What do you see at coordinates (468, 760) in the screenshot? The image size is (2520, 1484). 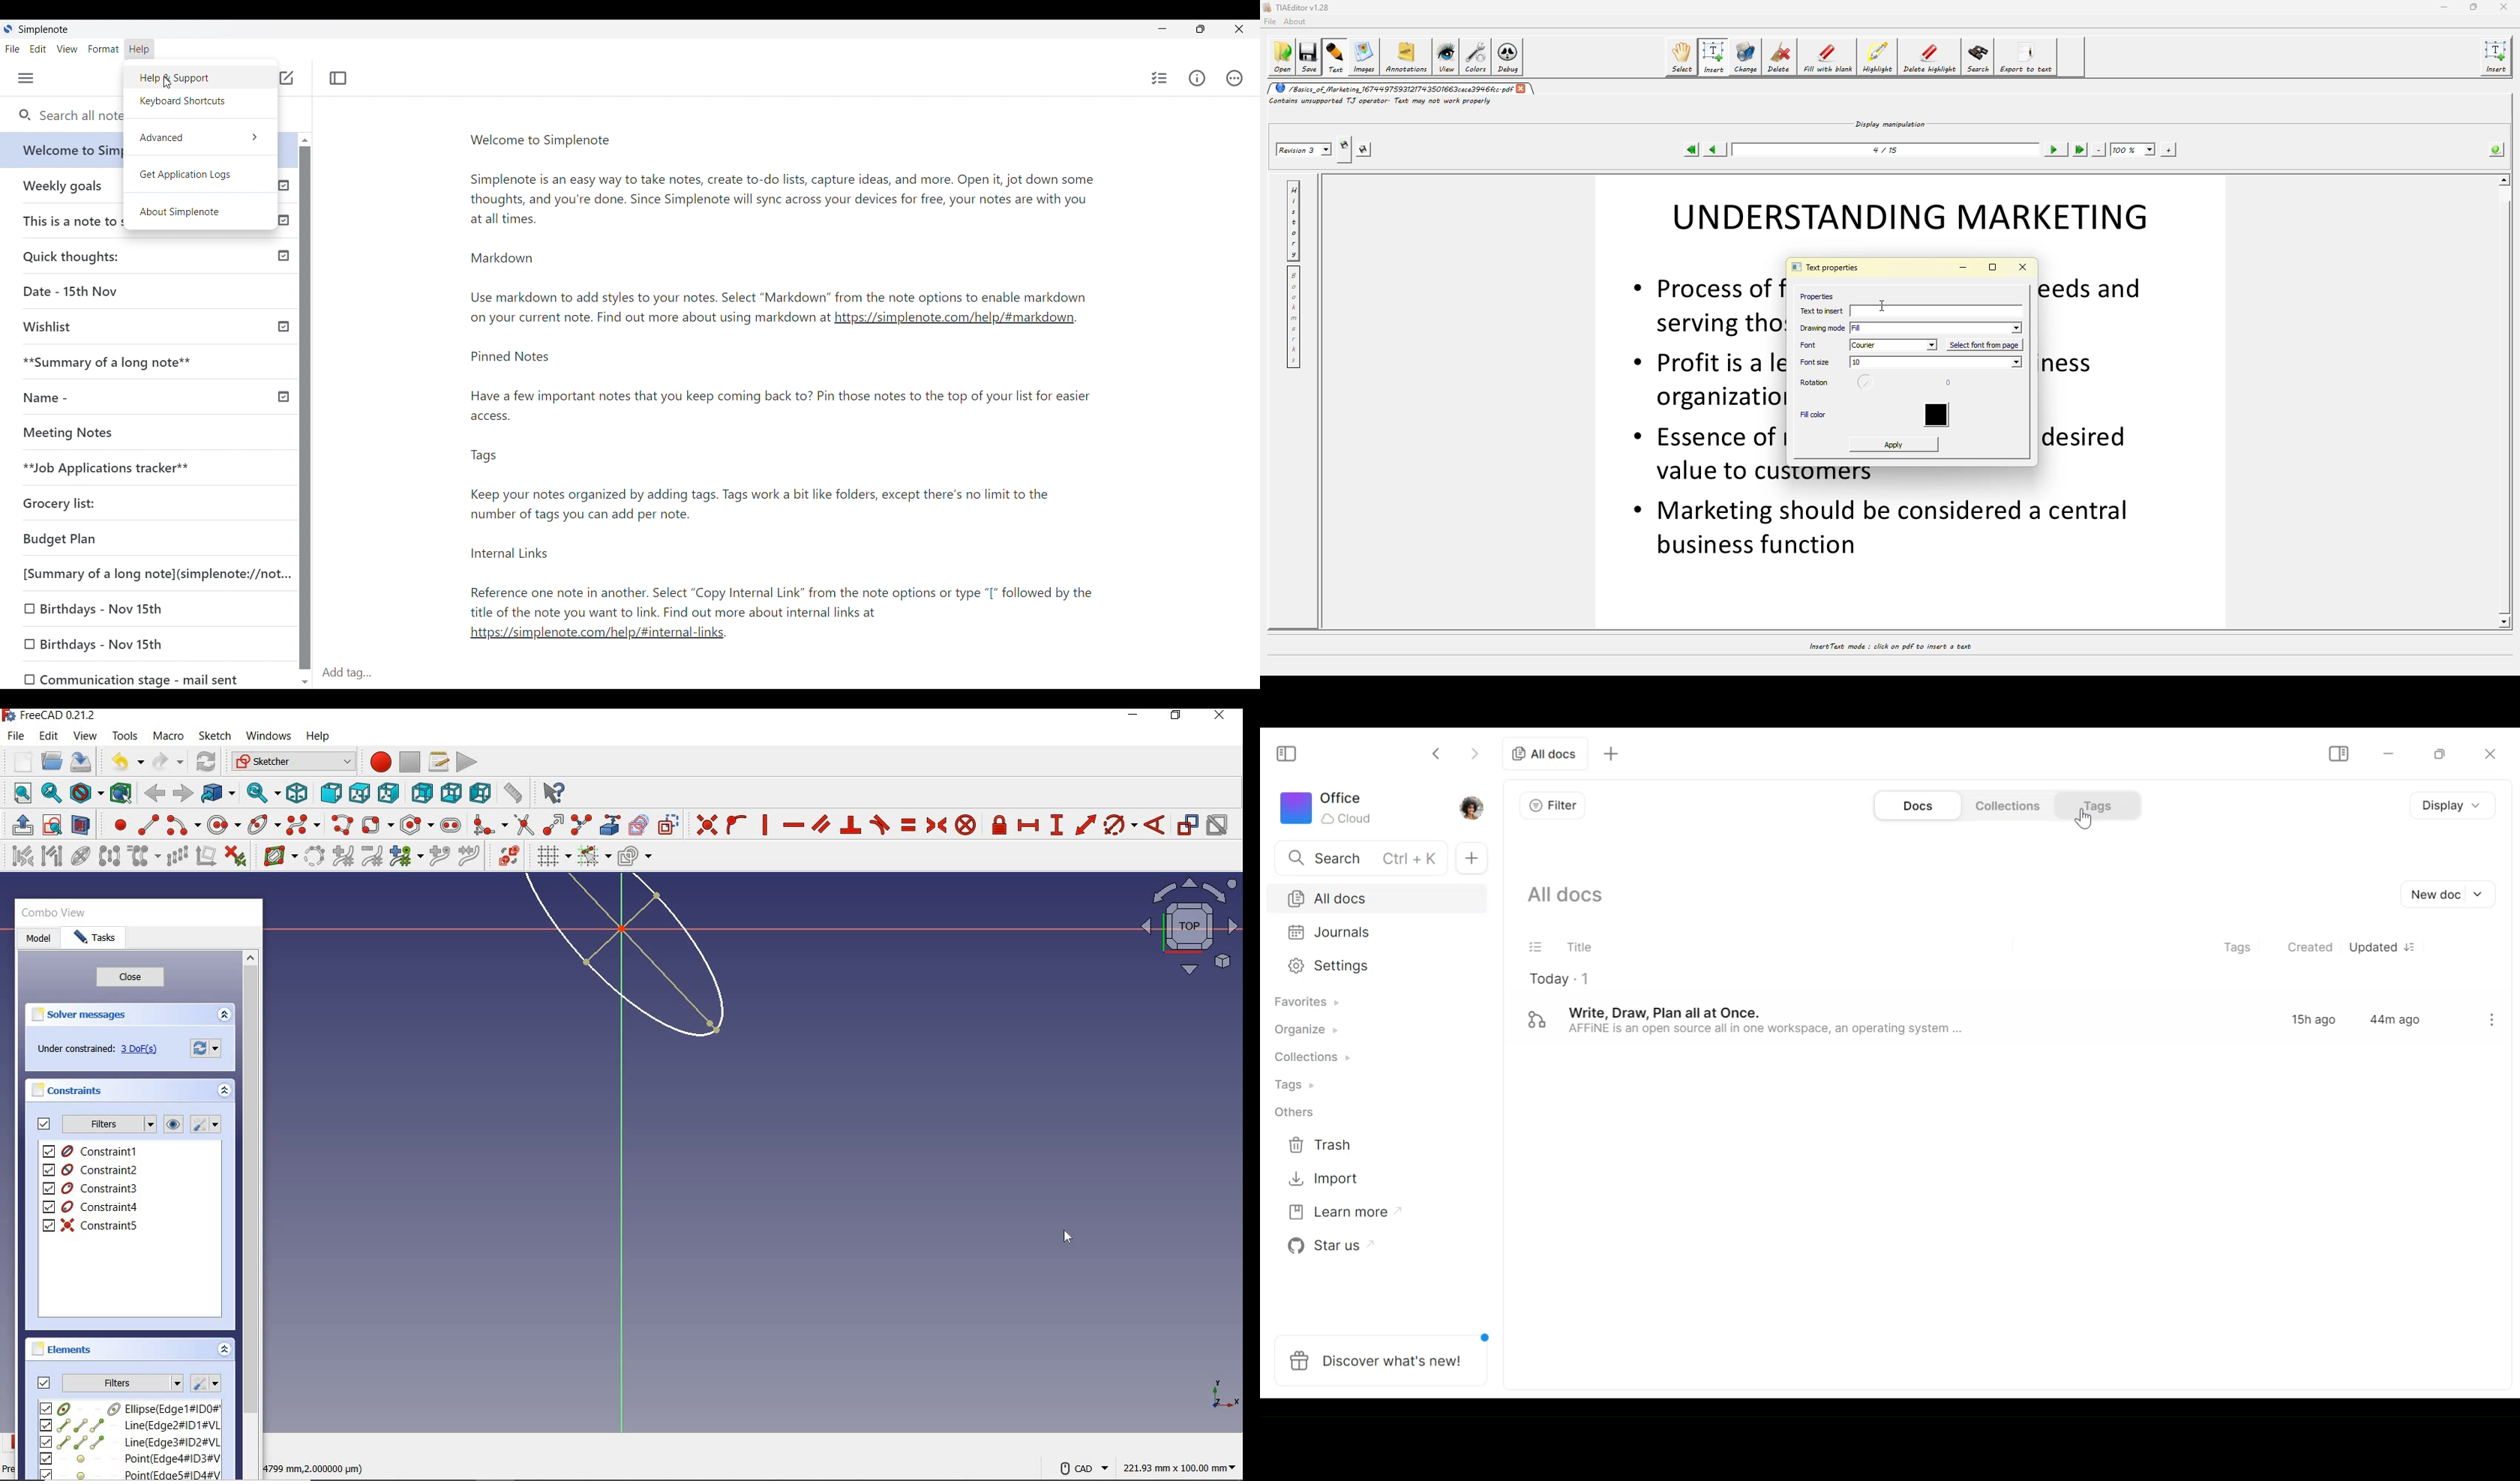 I see `execute macro` at bounding box center [468, 760].